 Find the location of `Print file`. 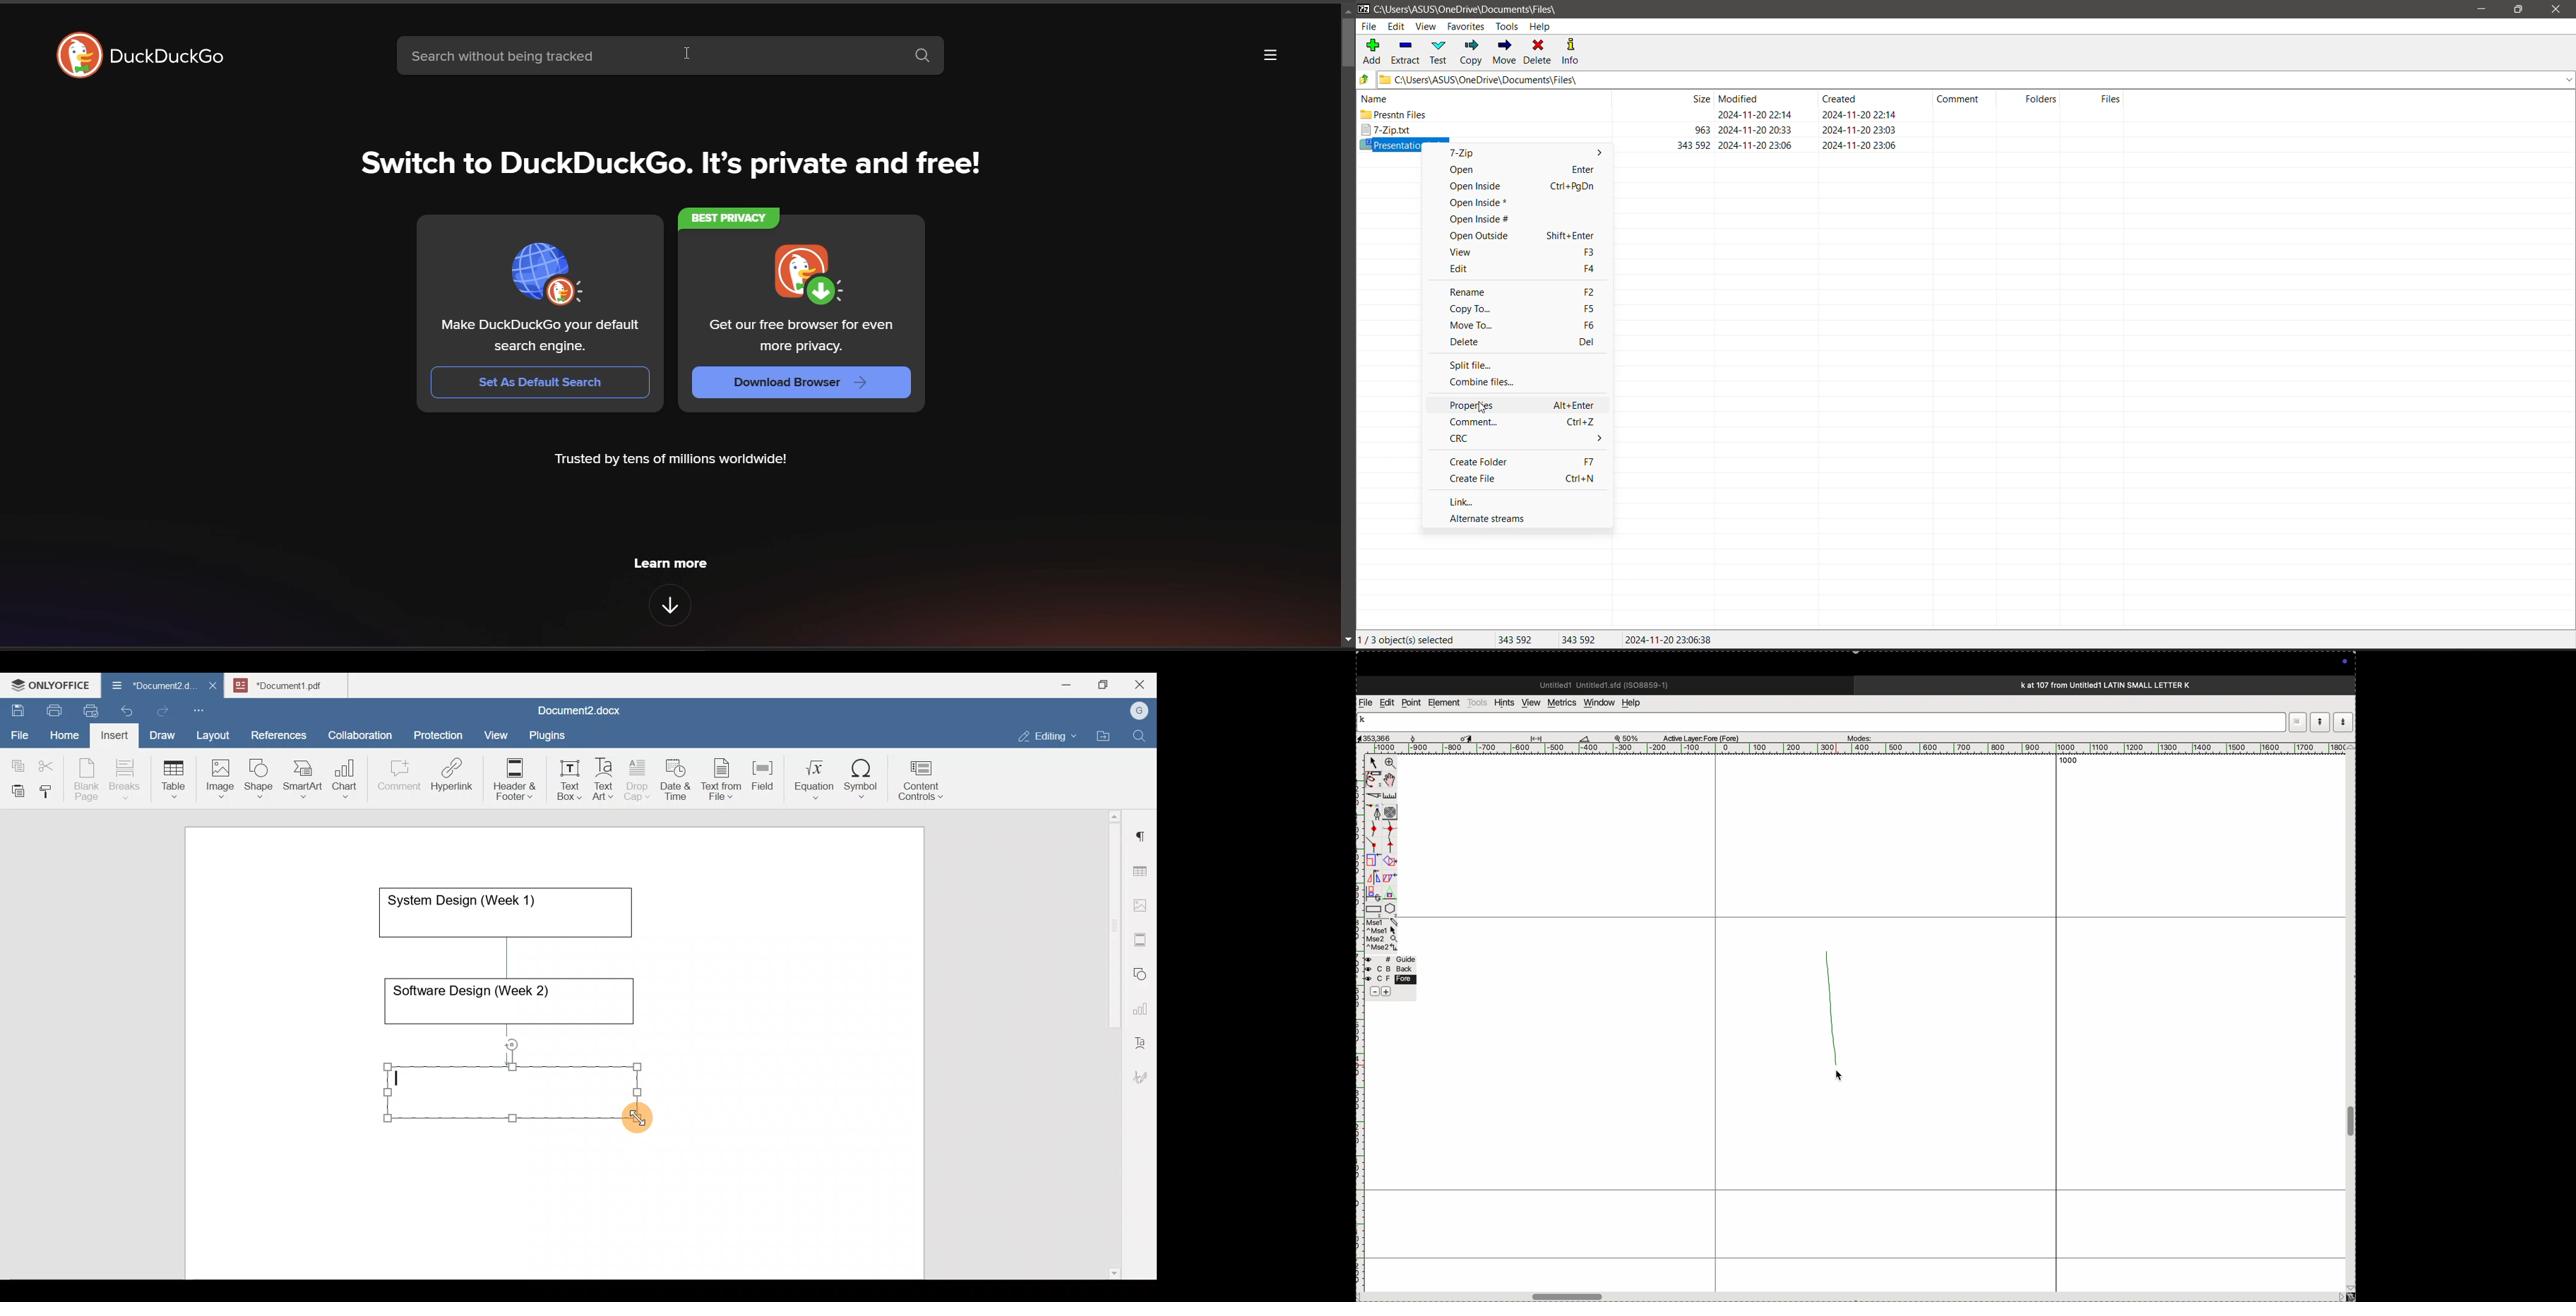

Print file is located at coordinates (52, 708).